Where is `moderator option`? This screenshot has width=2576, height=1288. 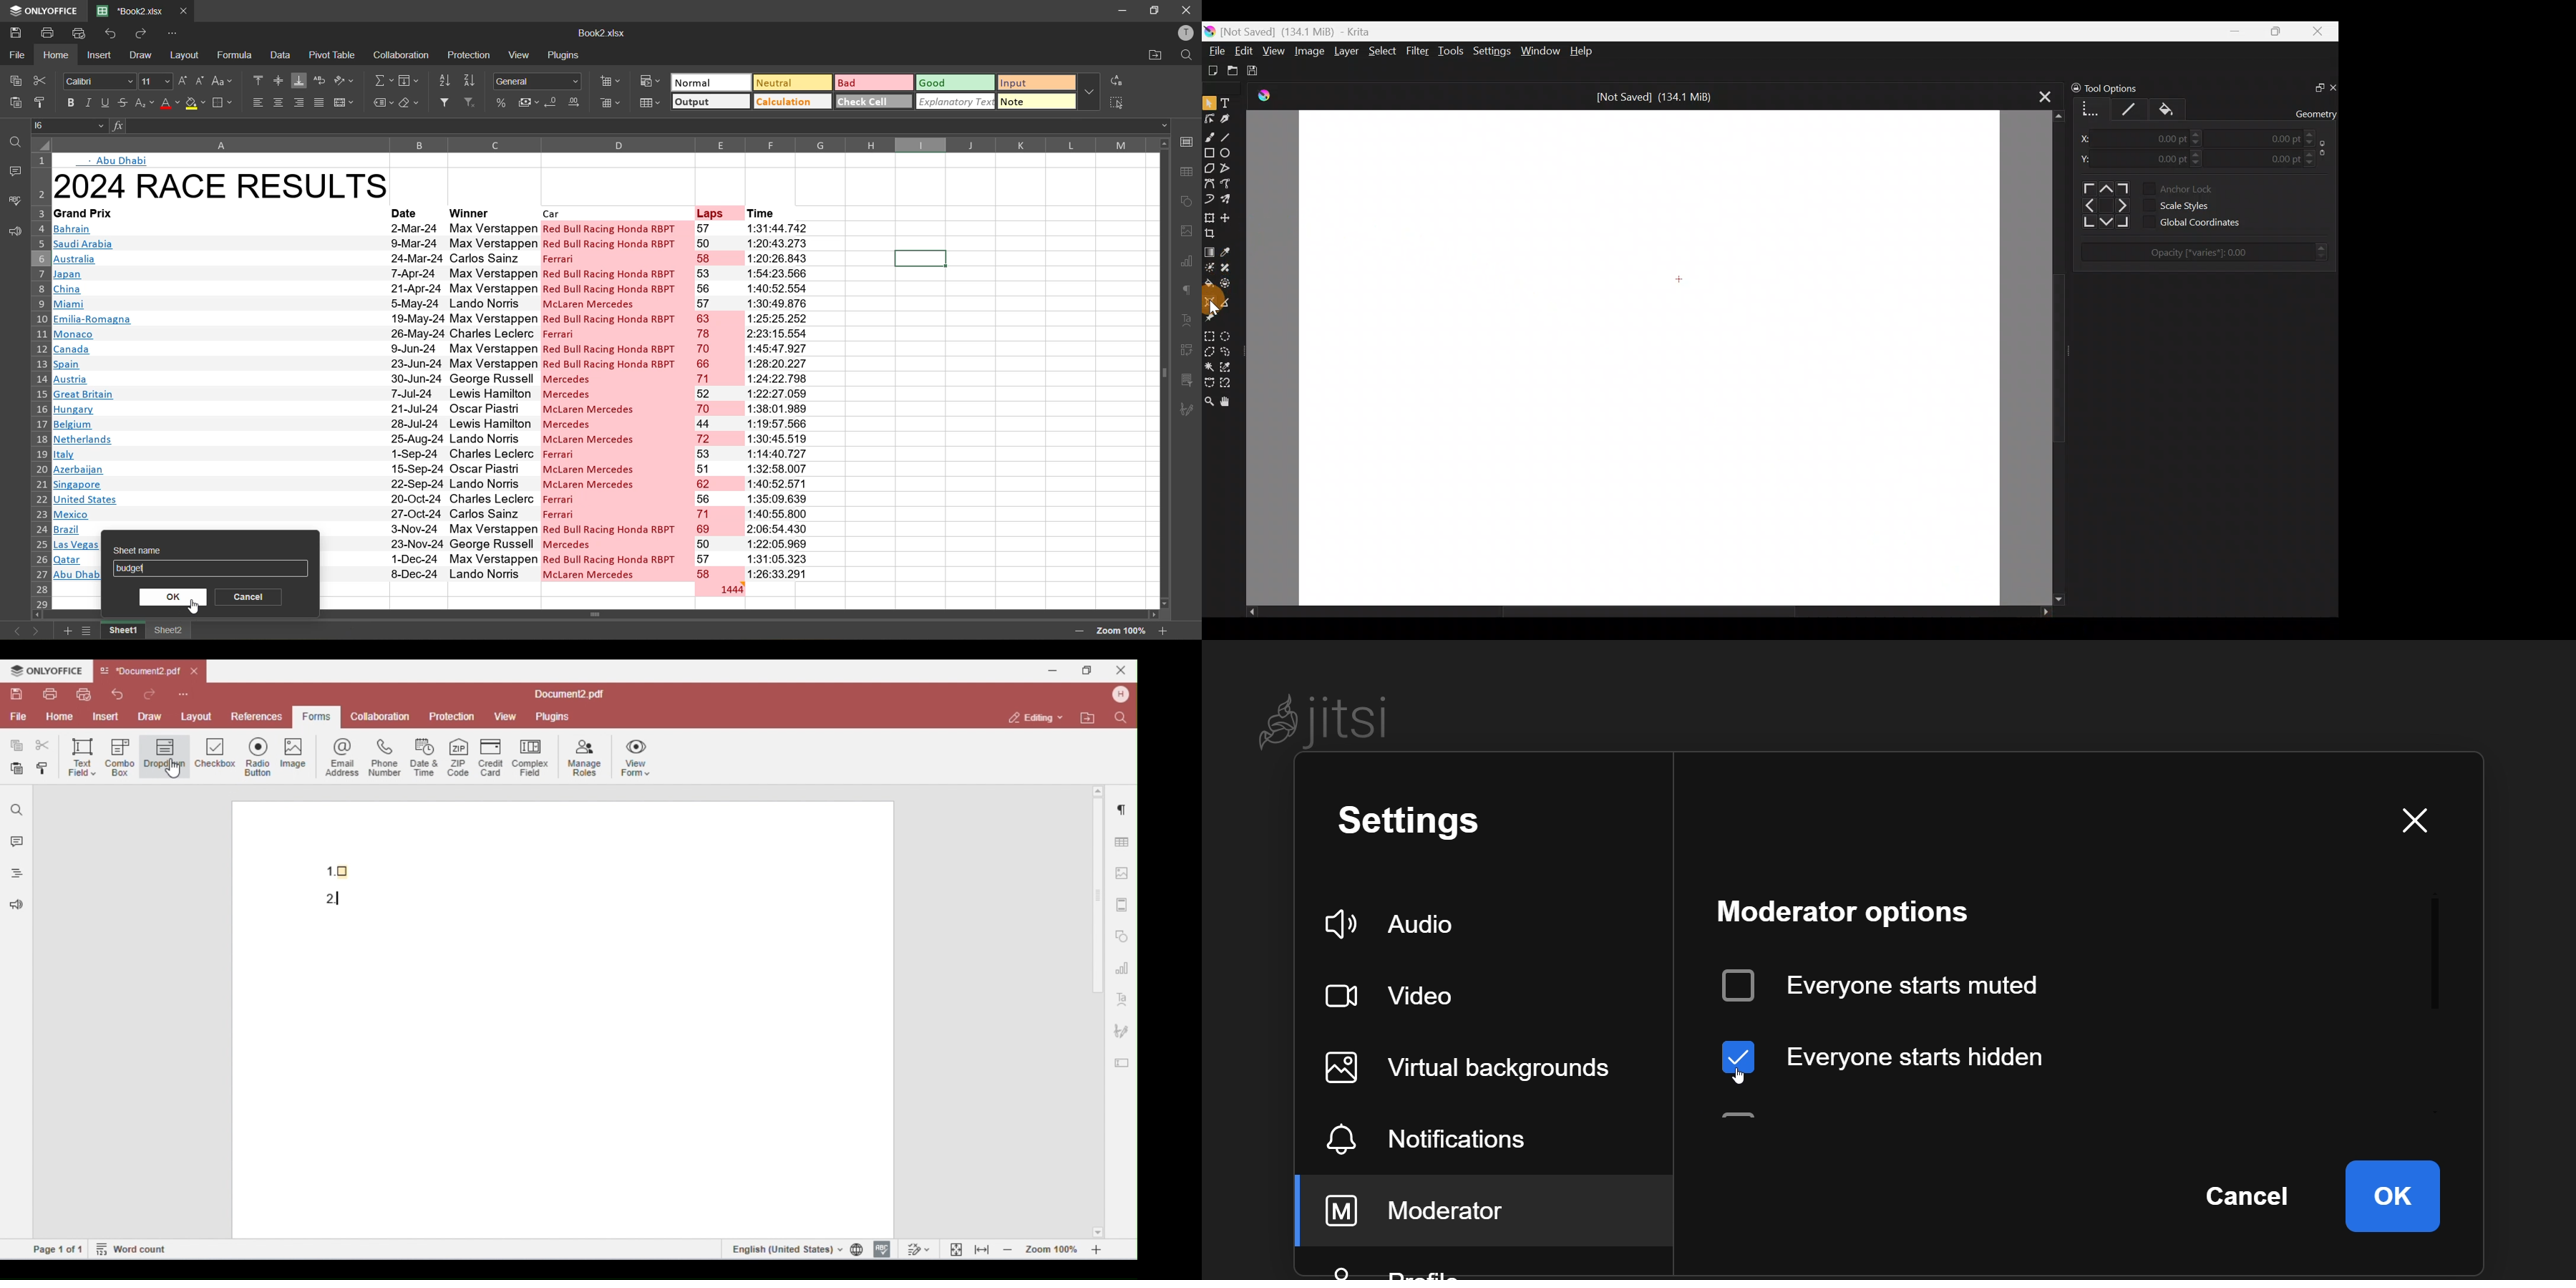
moderator option is located at coordinates (1855, 908).